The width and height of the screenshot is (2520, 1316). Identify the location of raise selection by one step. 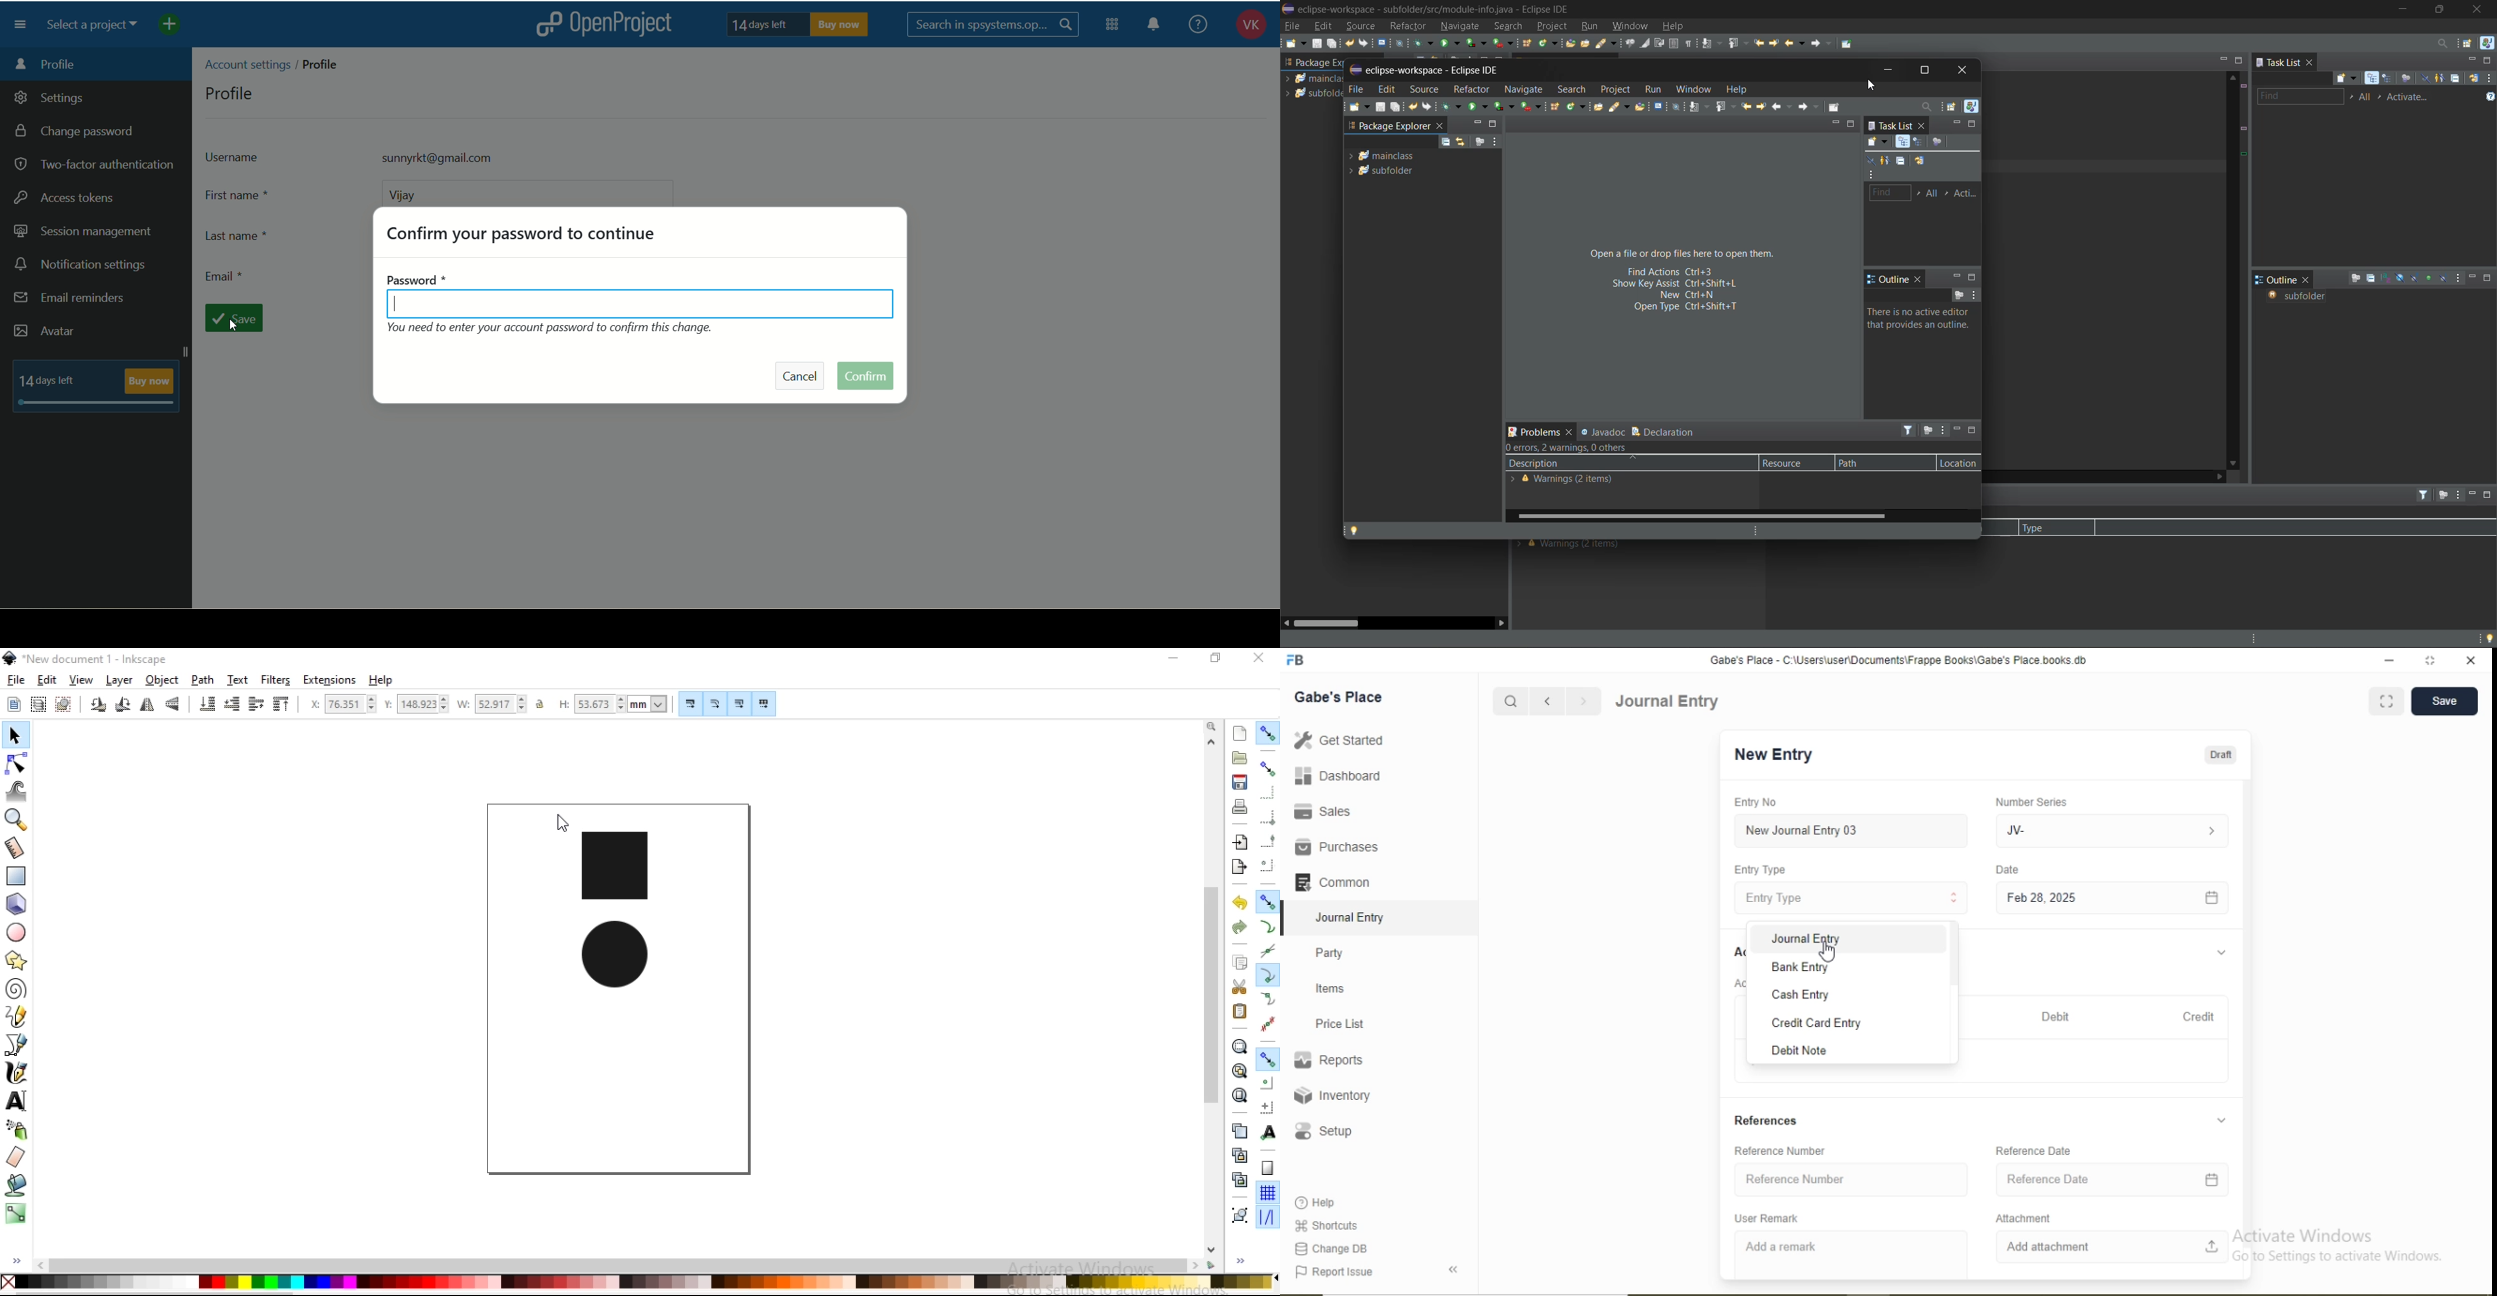
(257, 707).